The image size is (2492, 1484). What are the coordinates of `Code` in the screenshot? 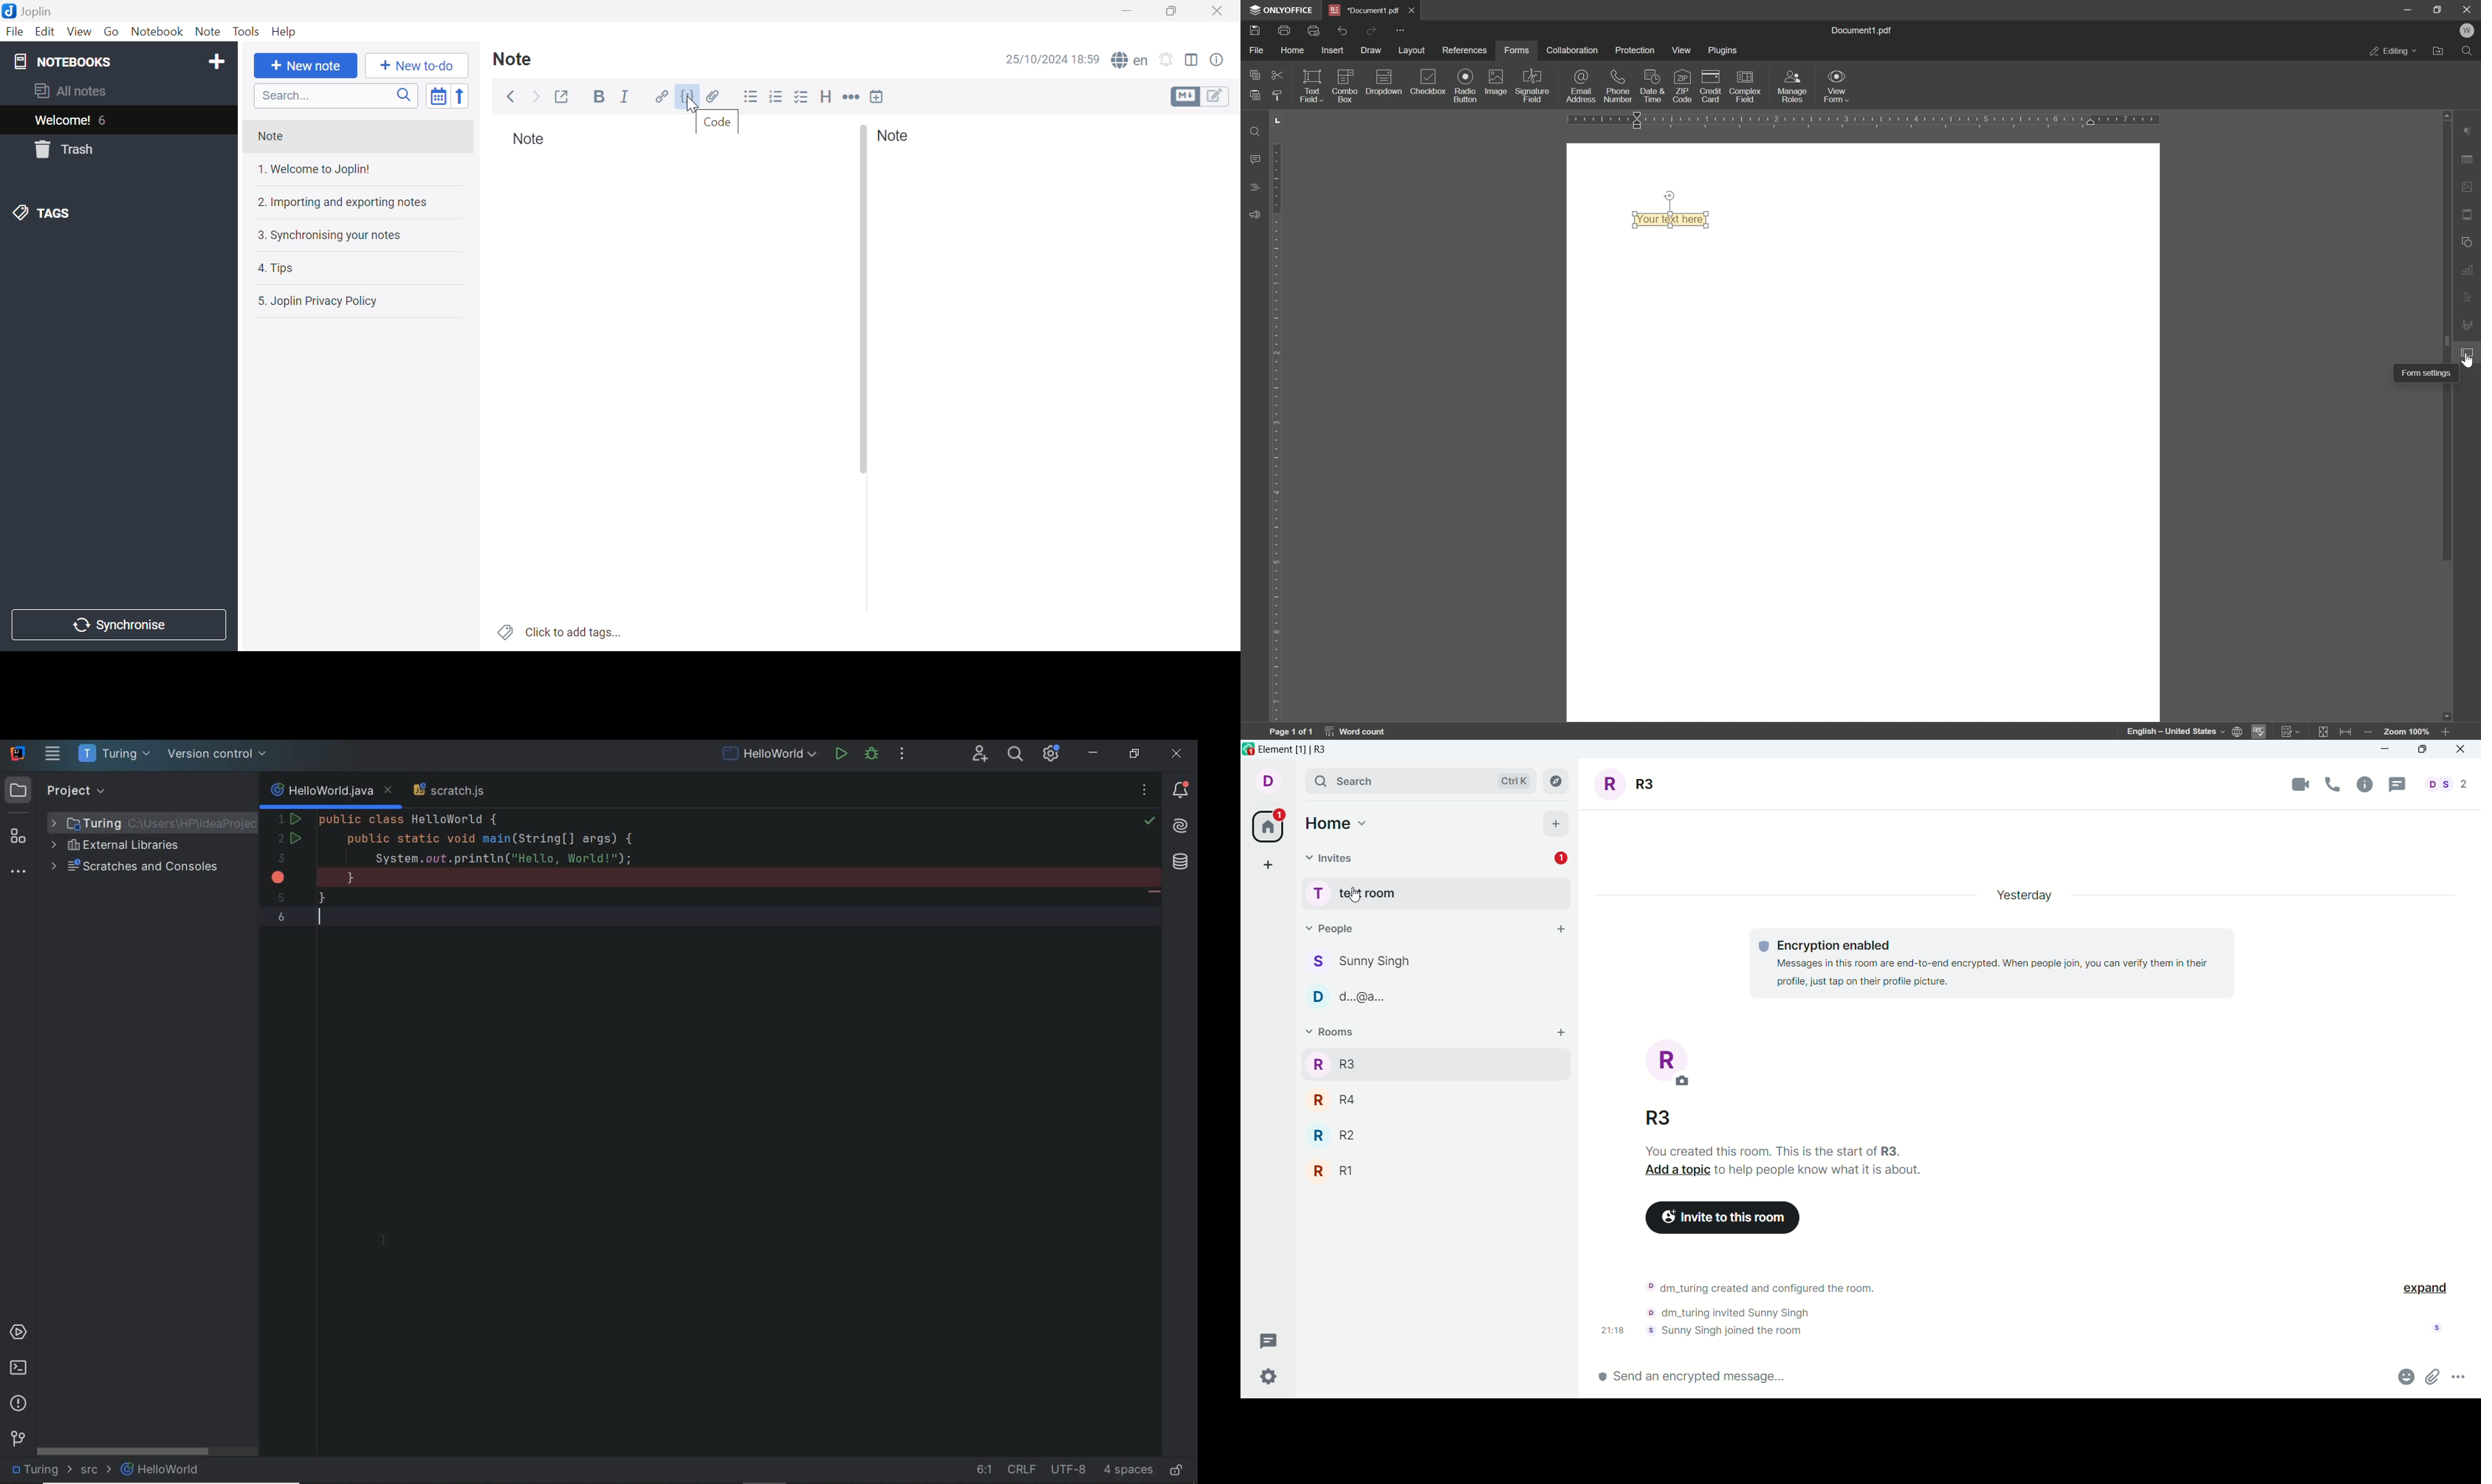 It's located at (717, 122).